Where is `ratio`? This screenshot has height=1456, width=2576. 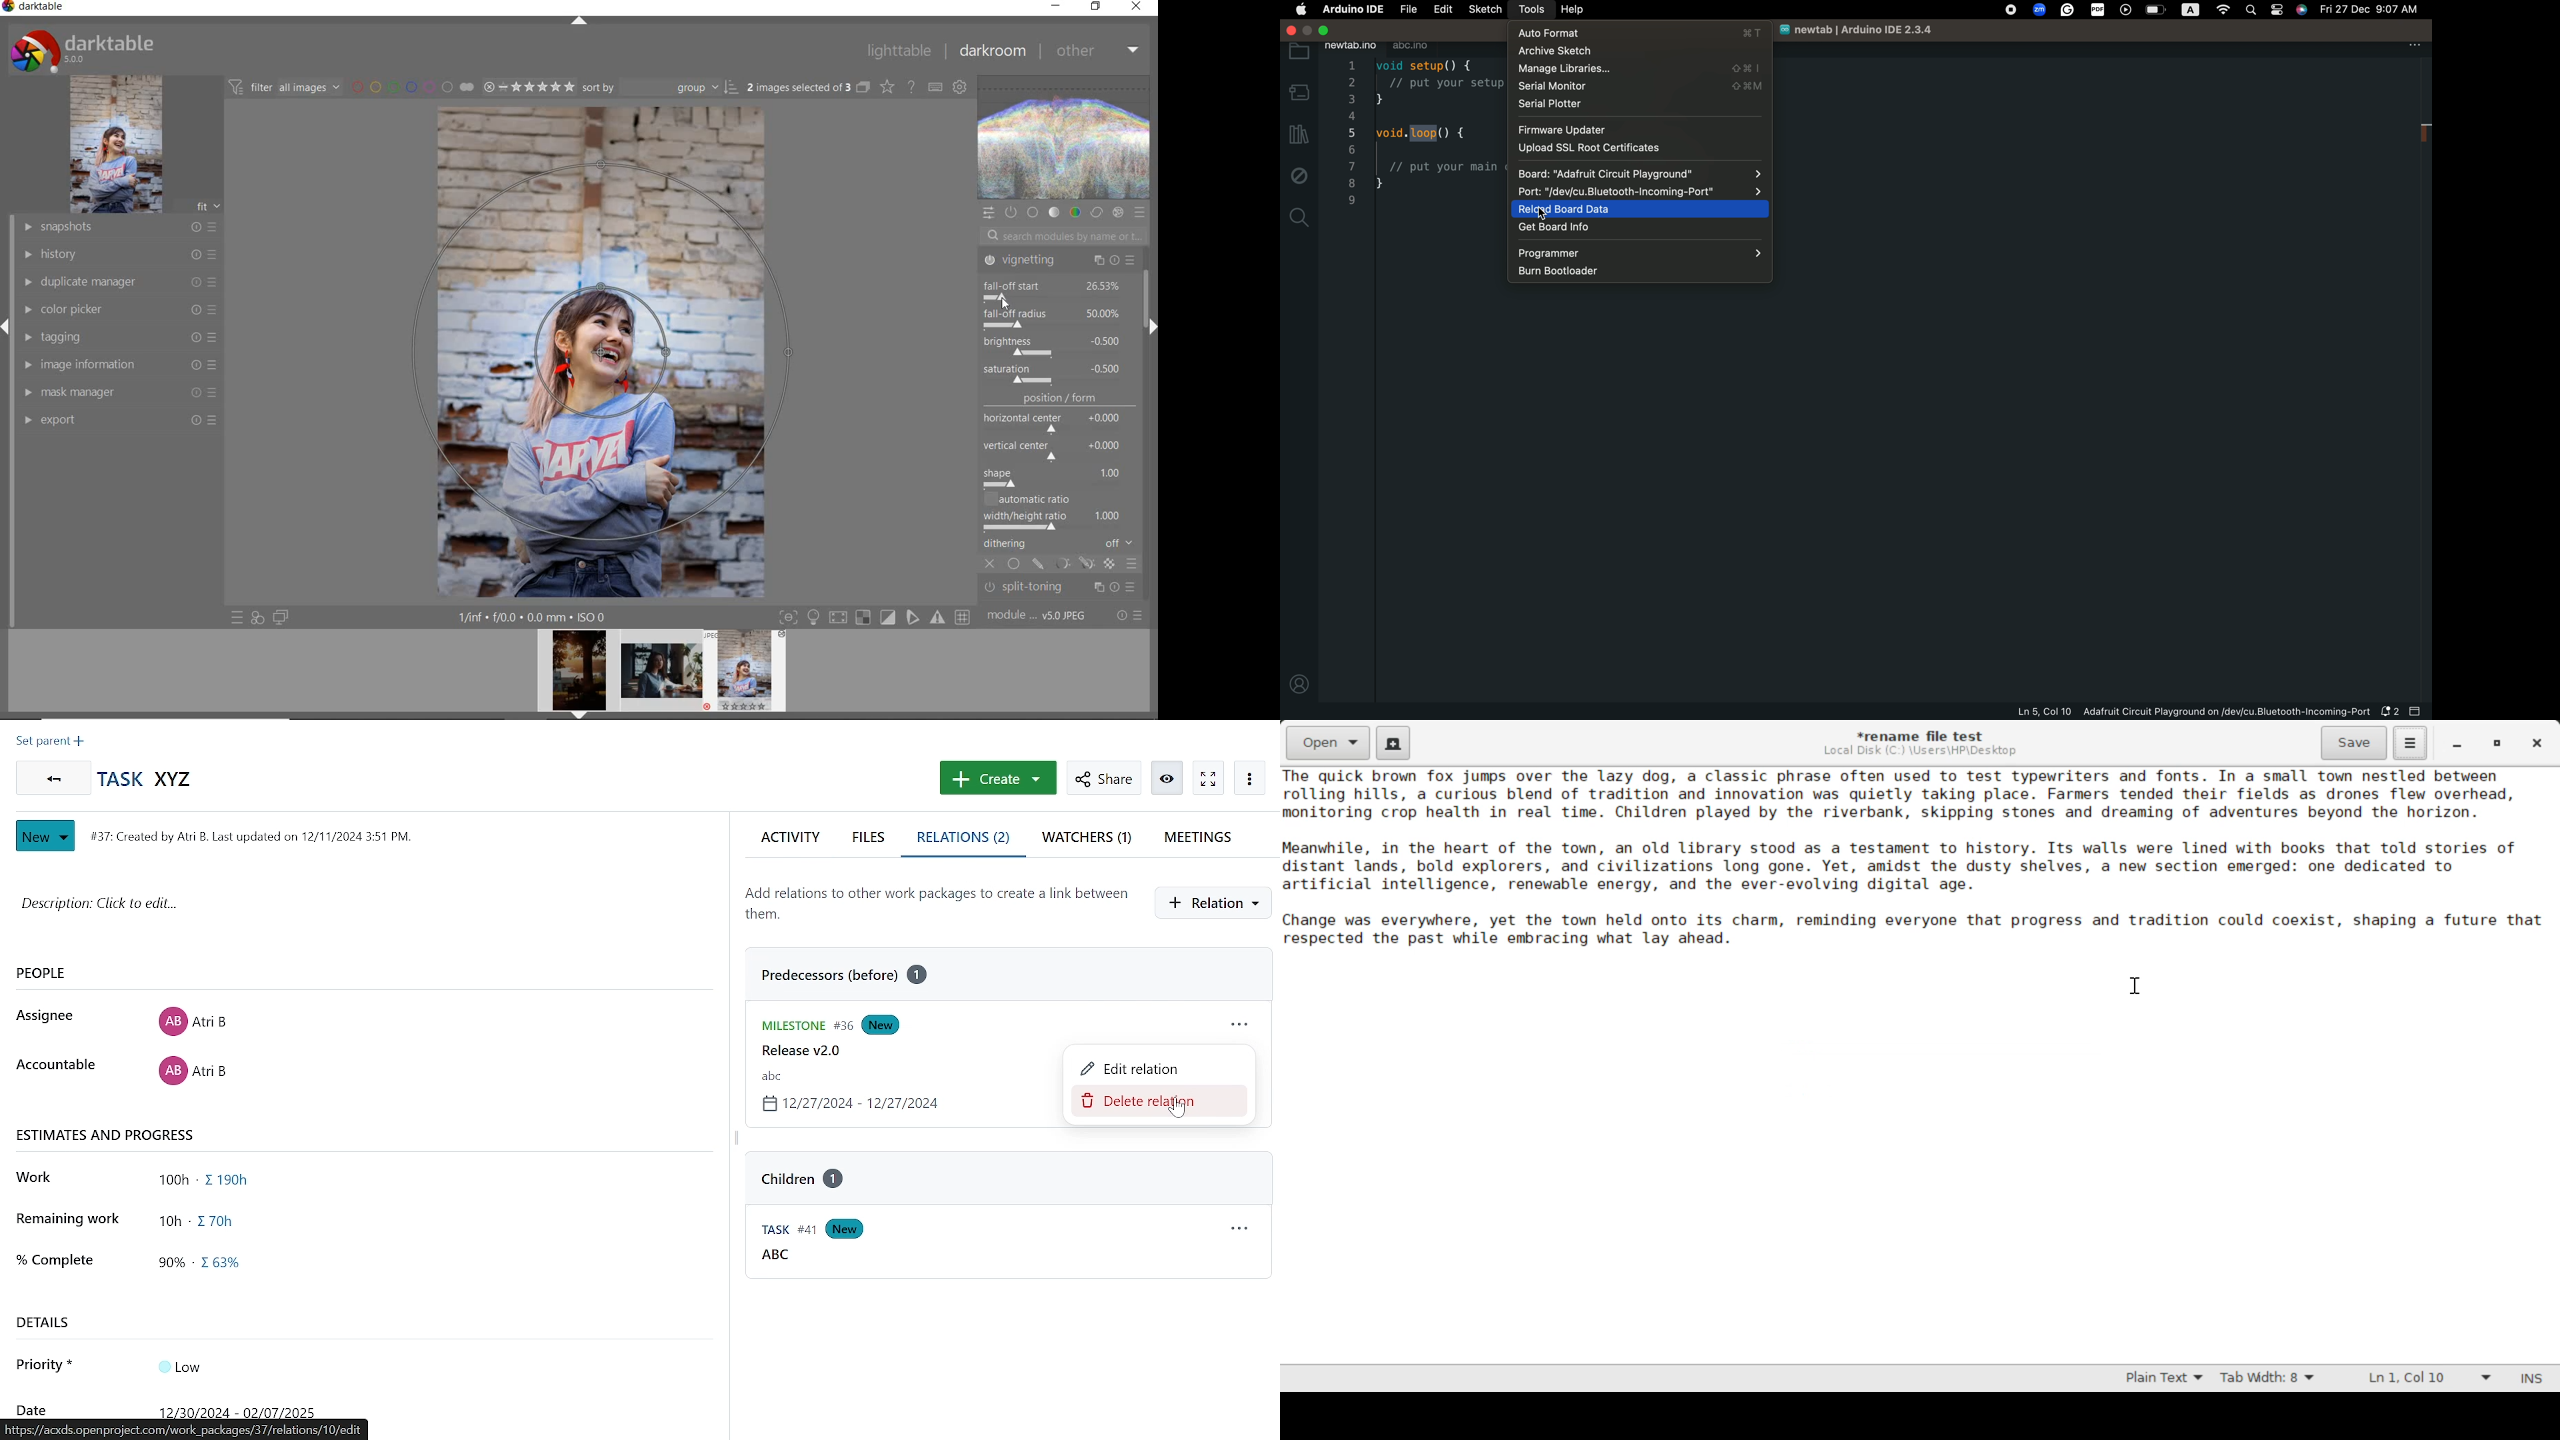 ratio is located at coordinates (1063, 512).